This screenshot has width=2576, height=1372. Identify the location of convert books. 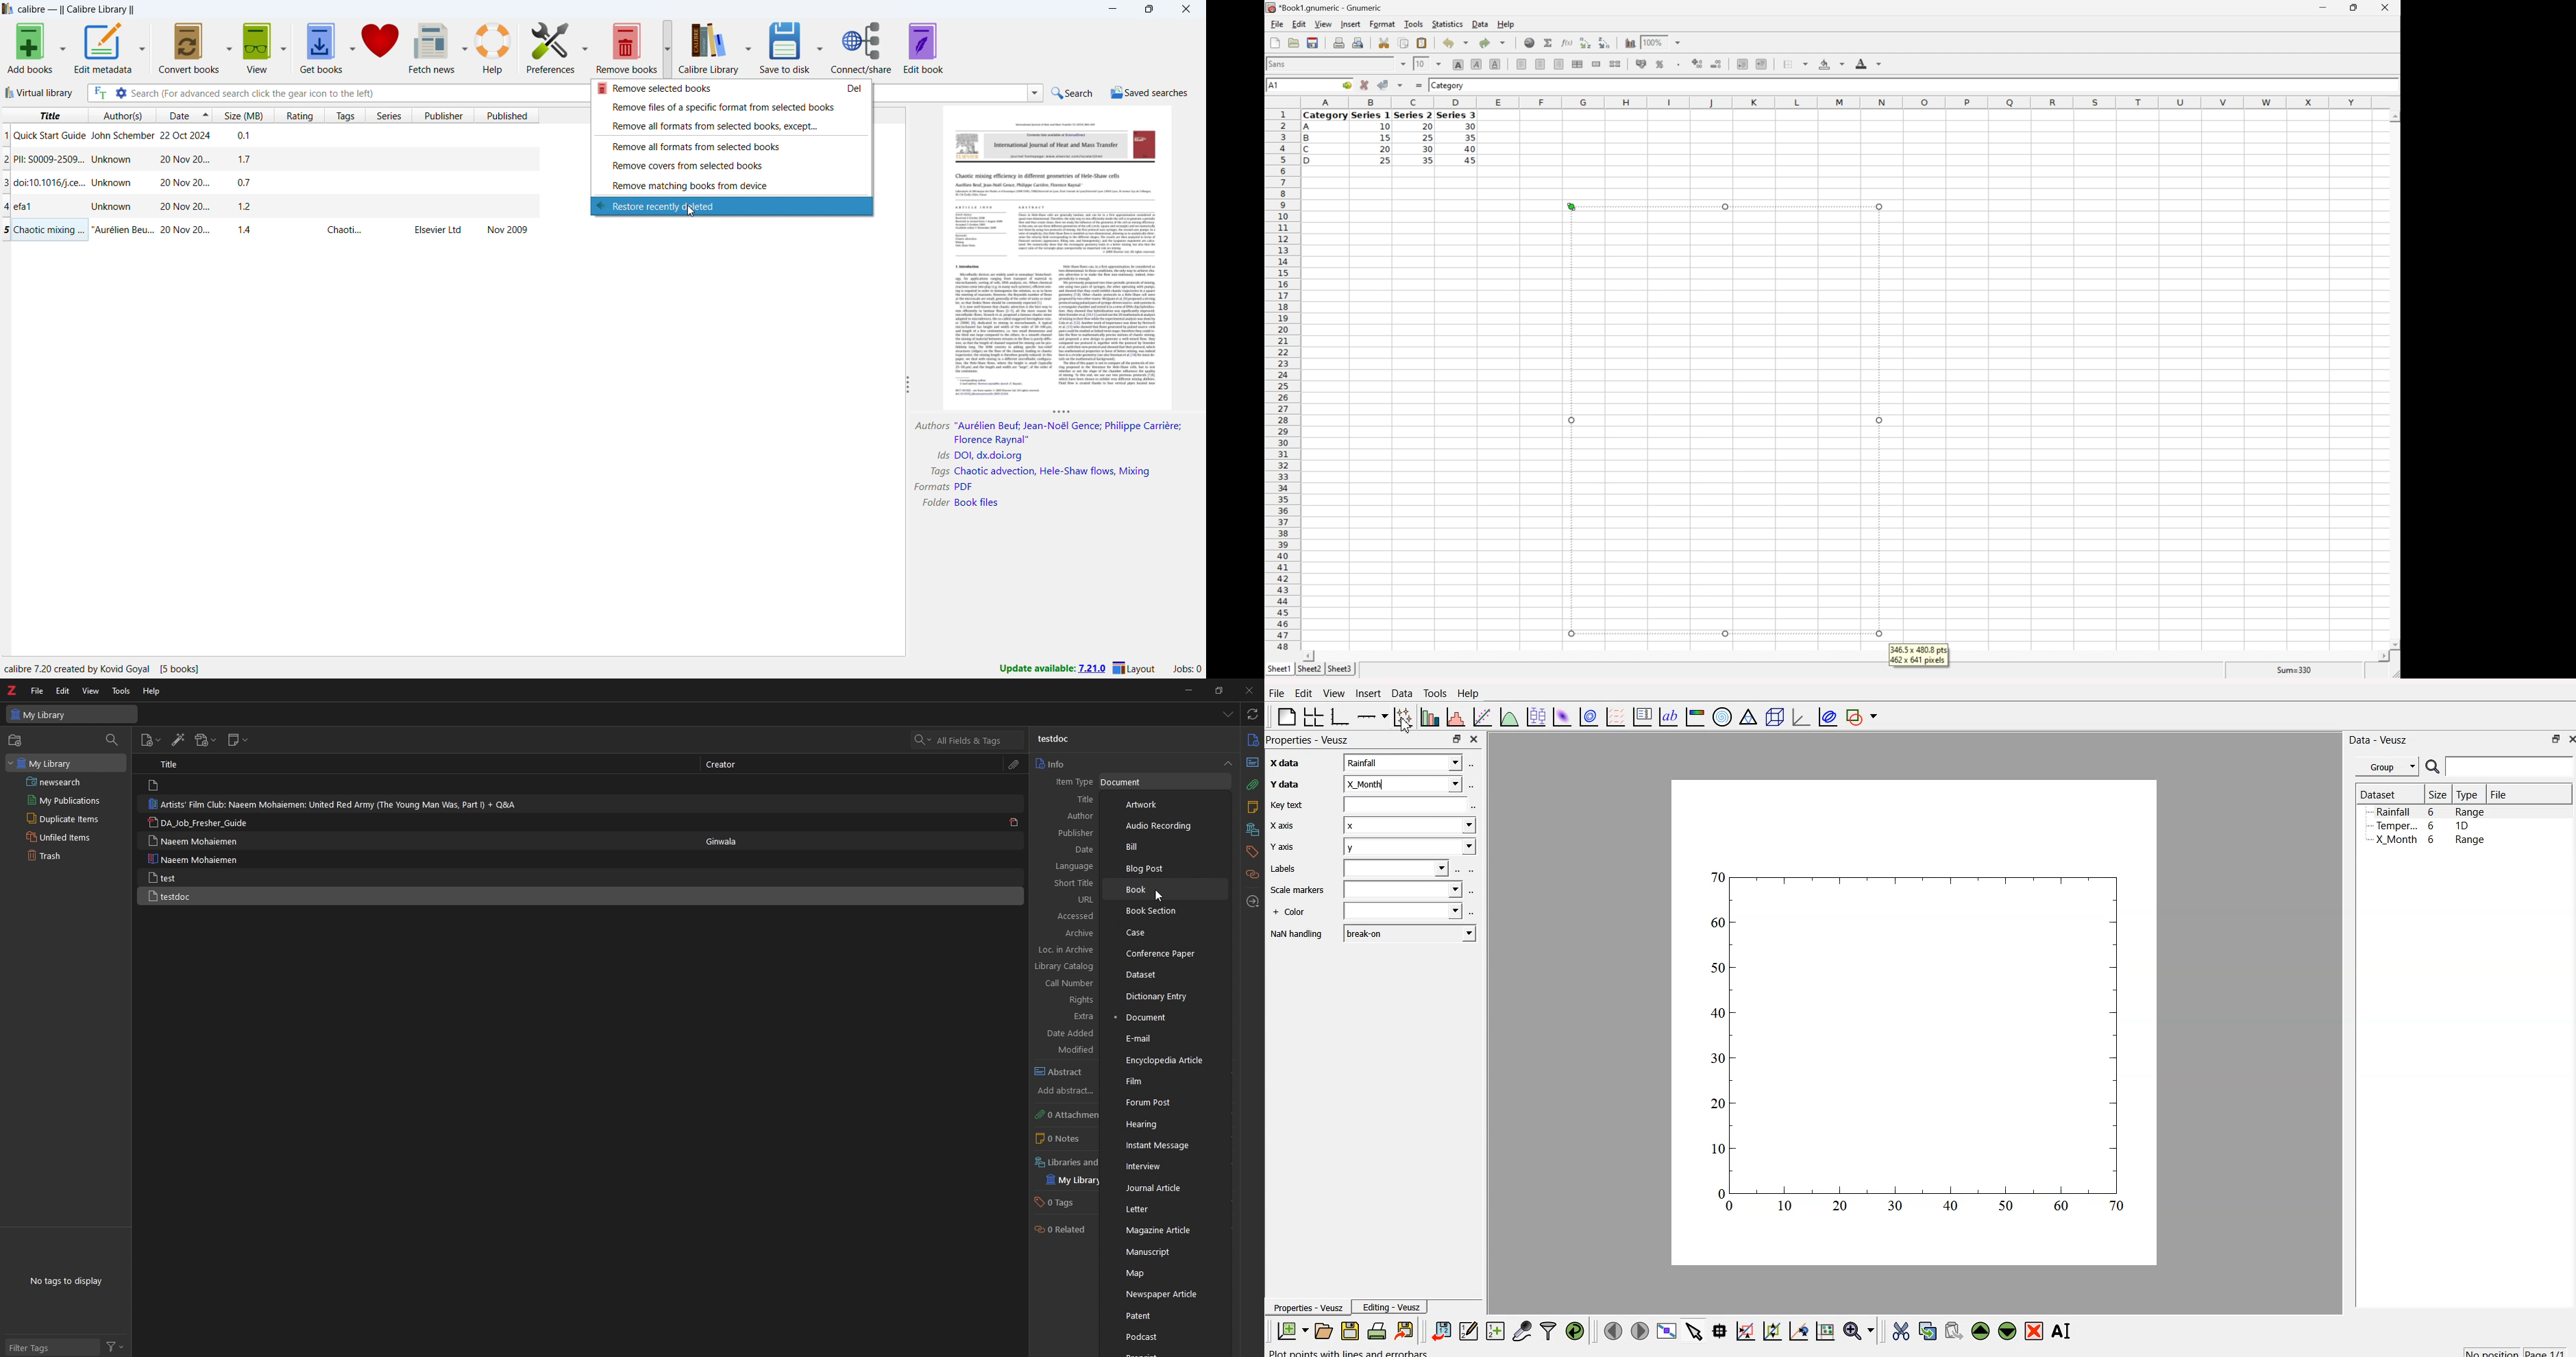
(190, 48).